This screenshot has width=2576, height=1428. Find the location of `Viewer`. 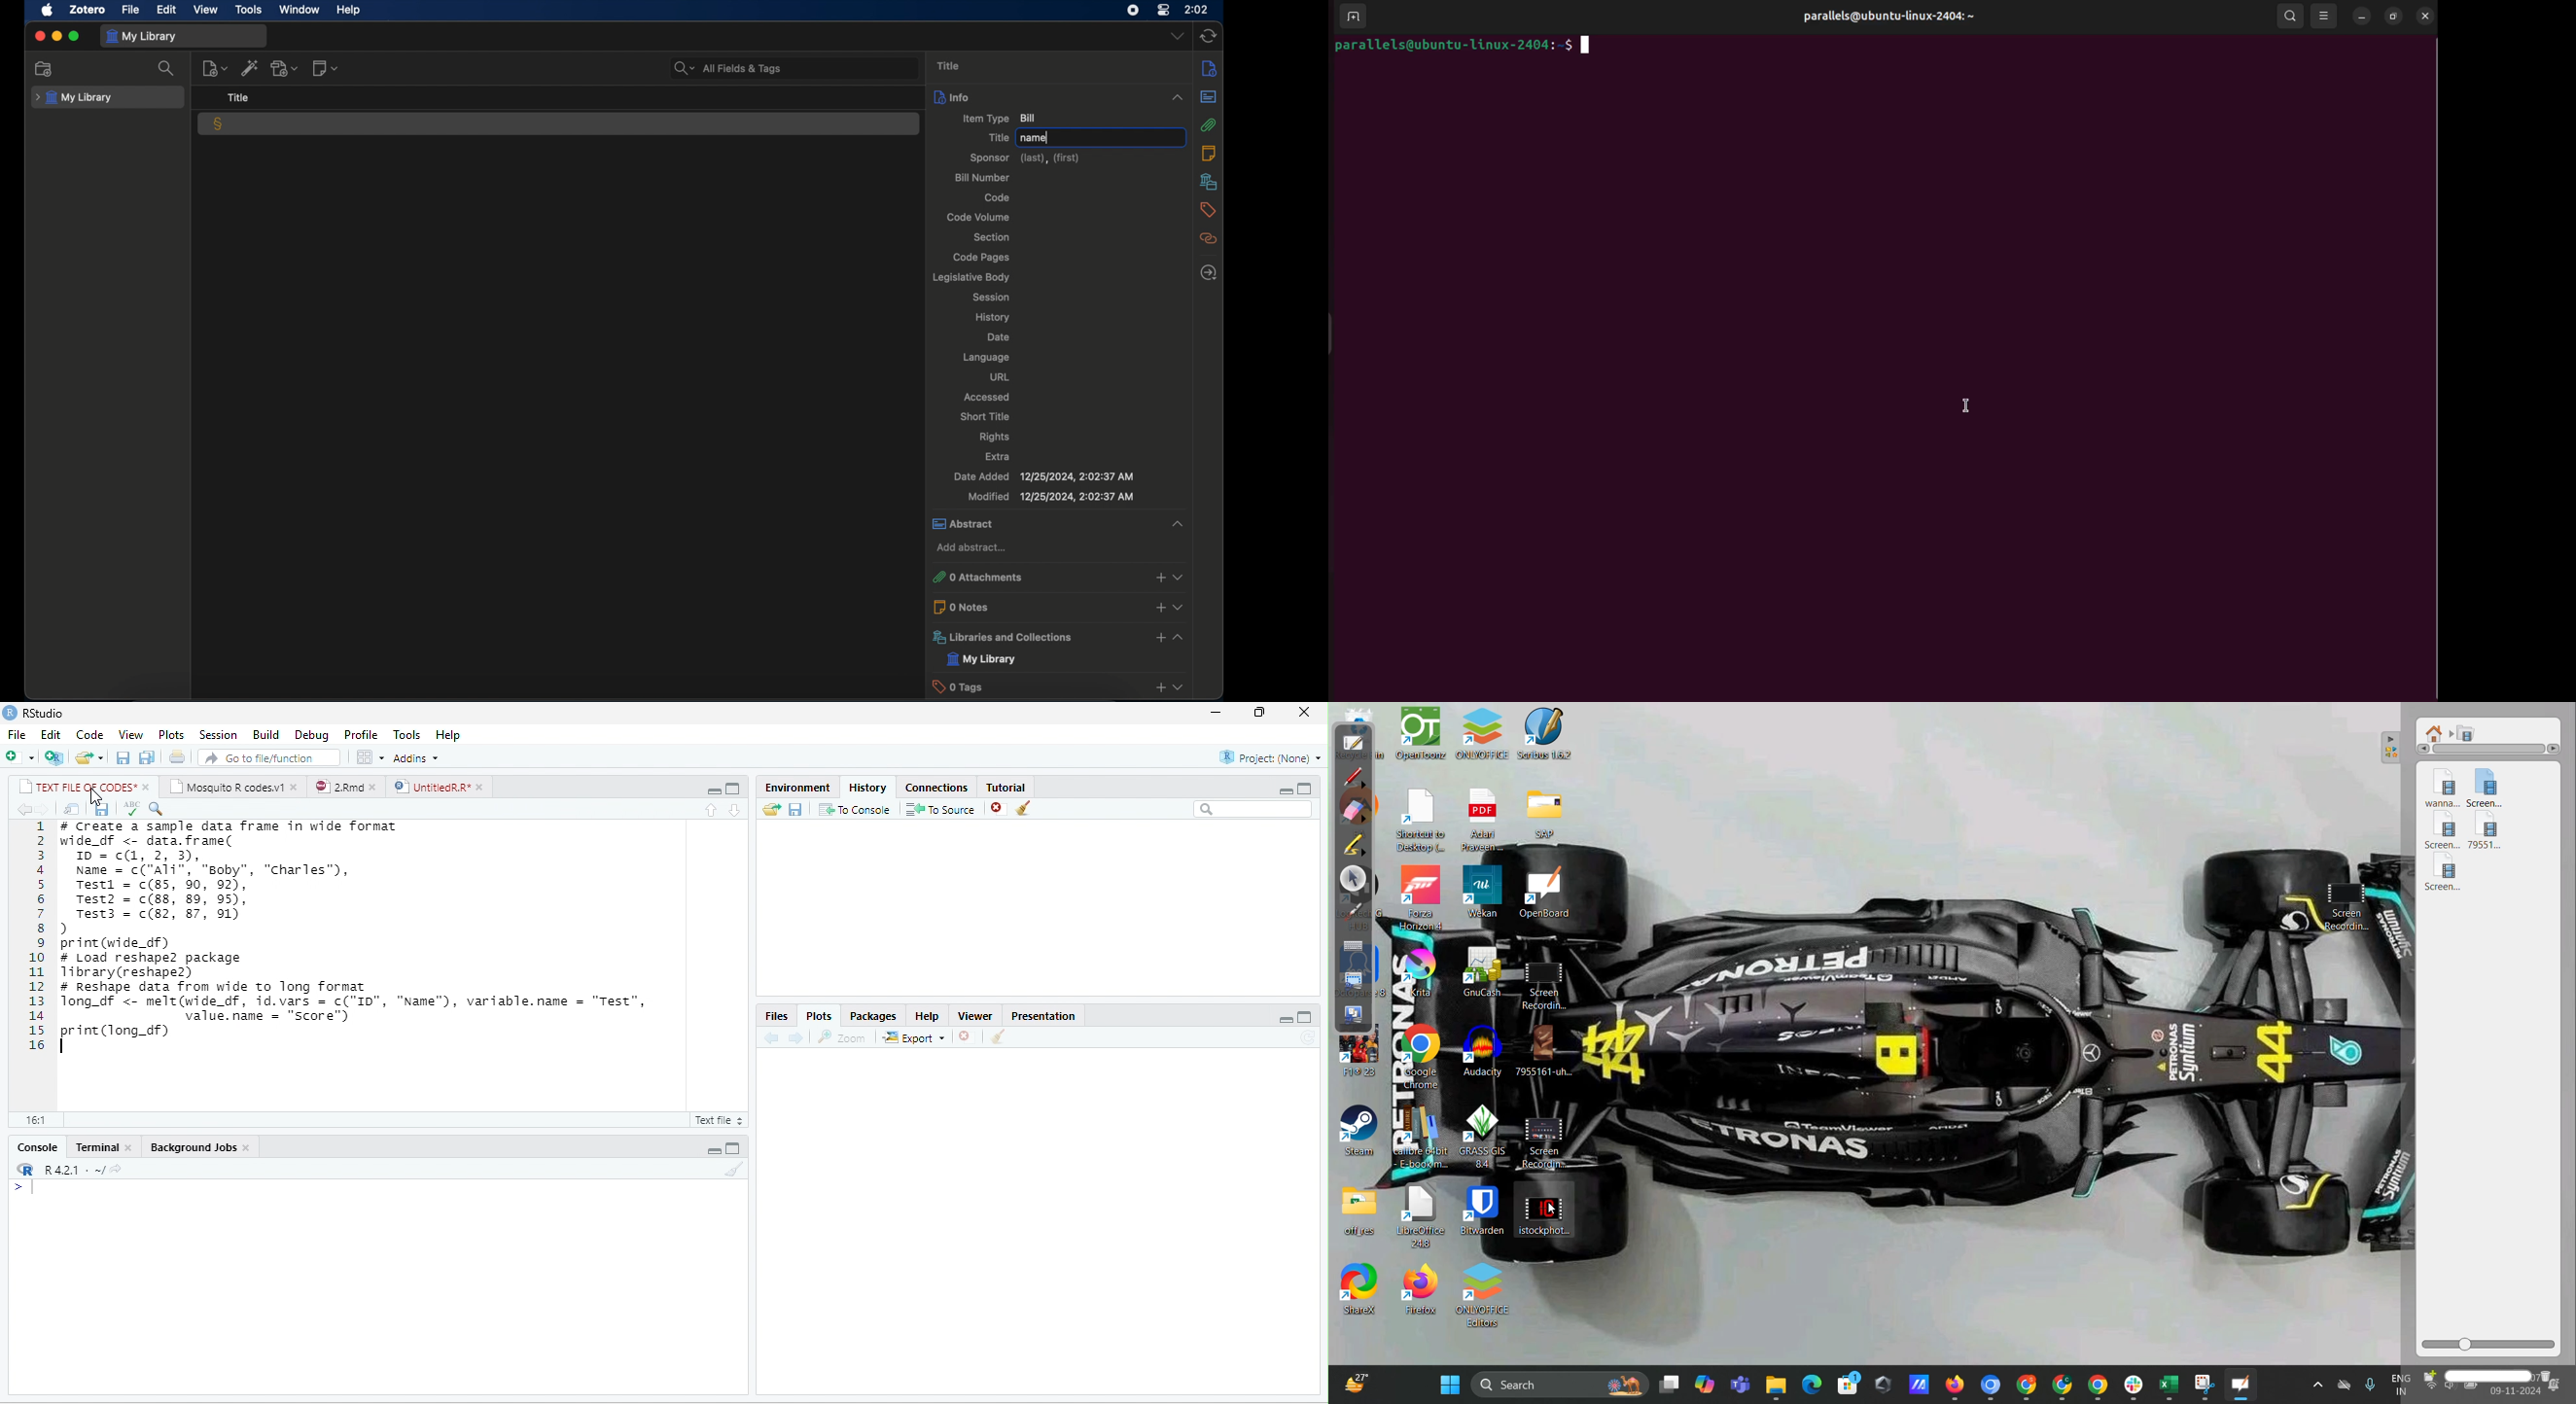

Viewer is located at coordinates (975, 1016).